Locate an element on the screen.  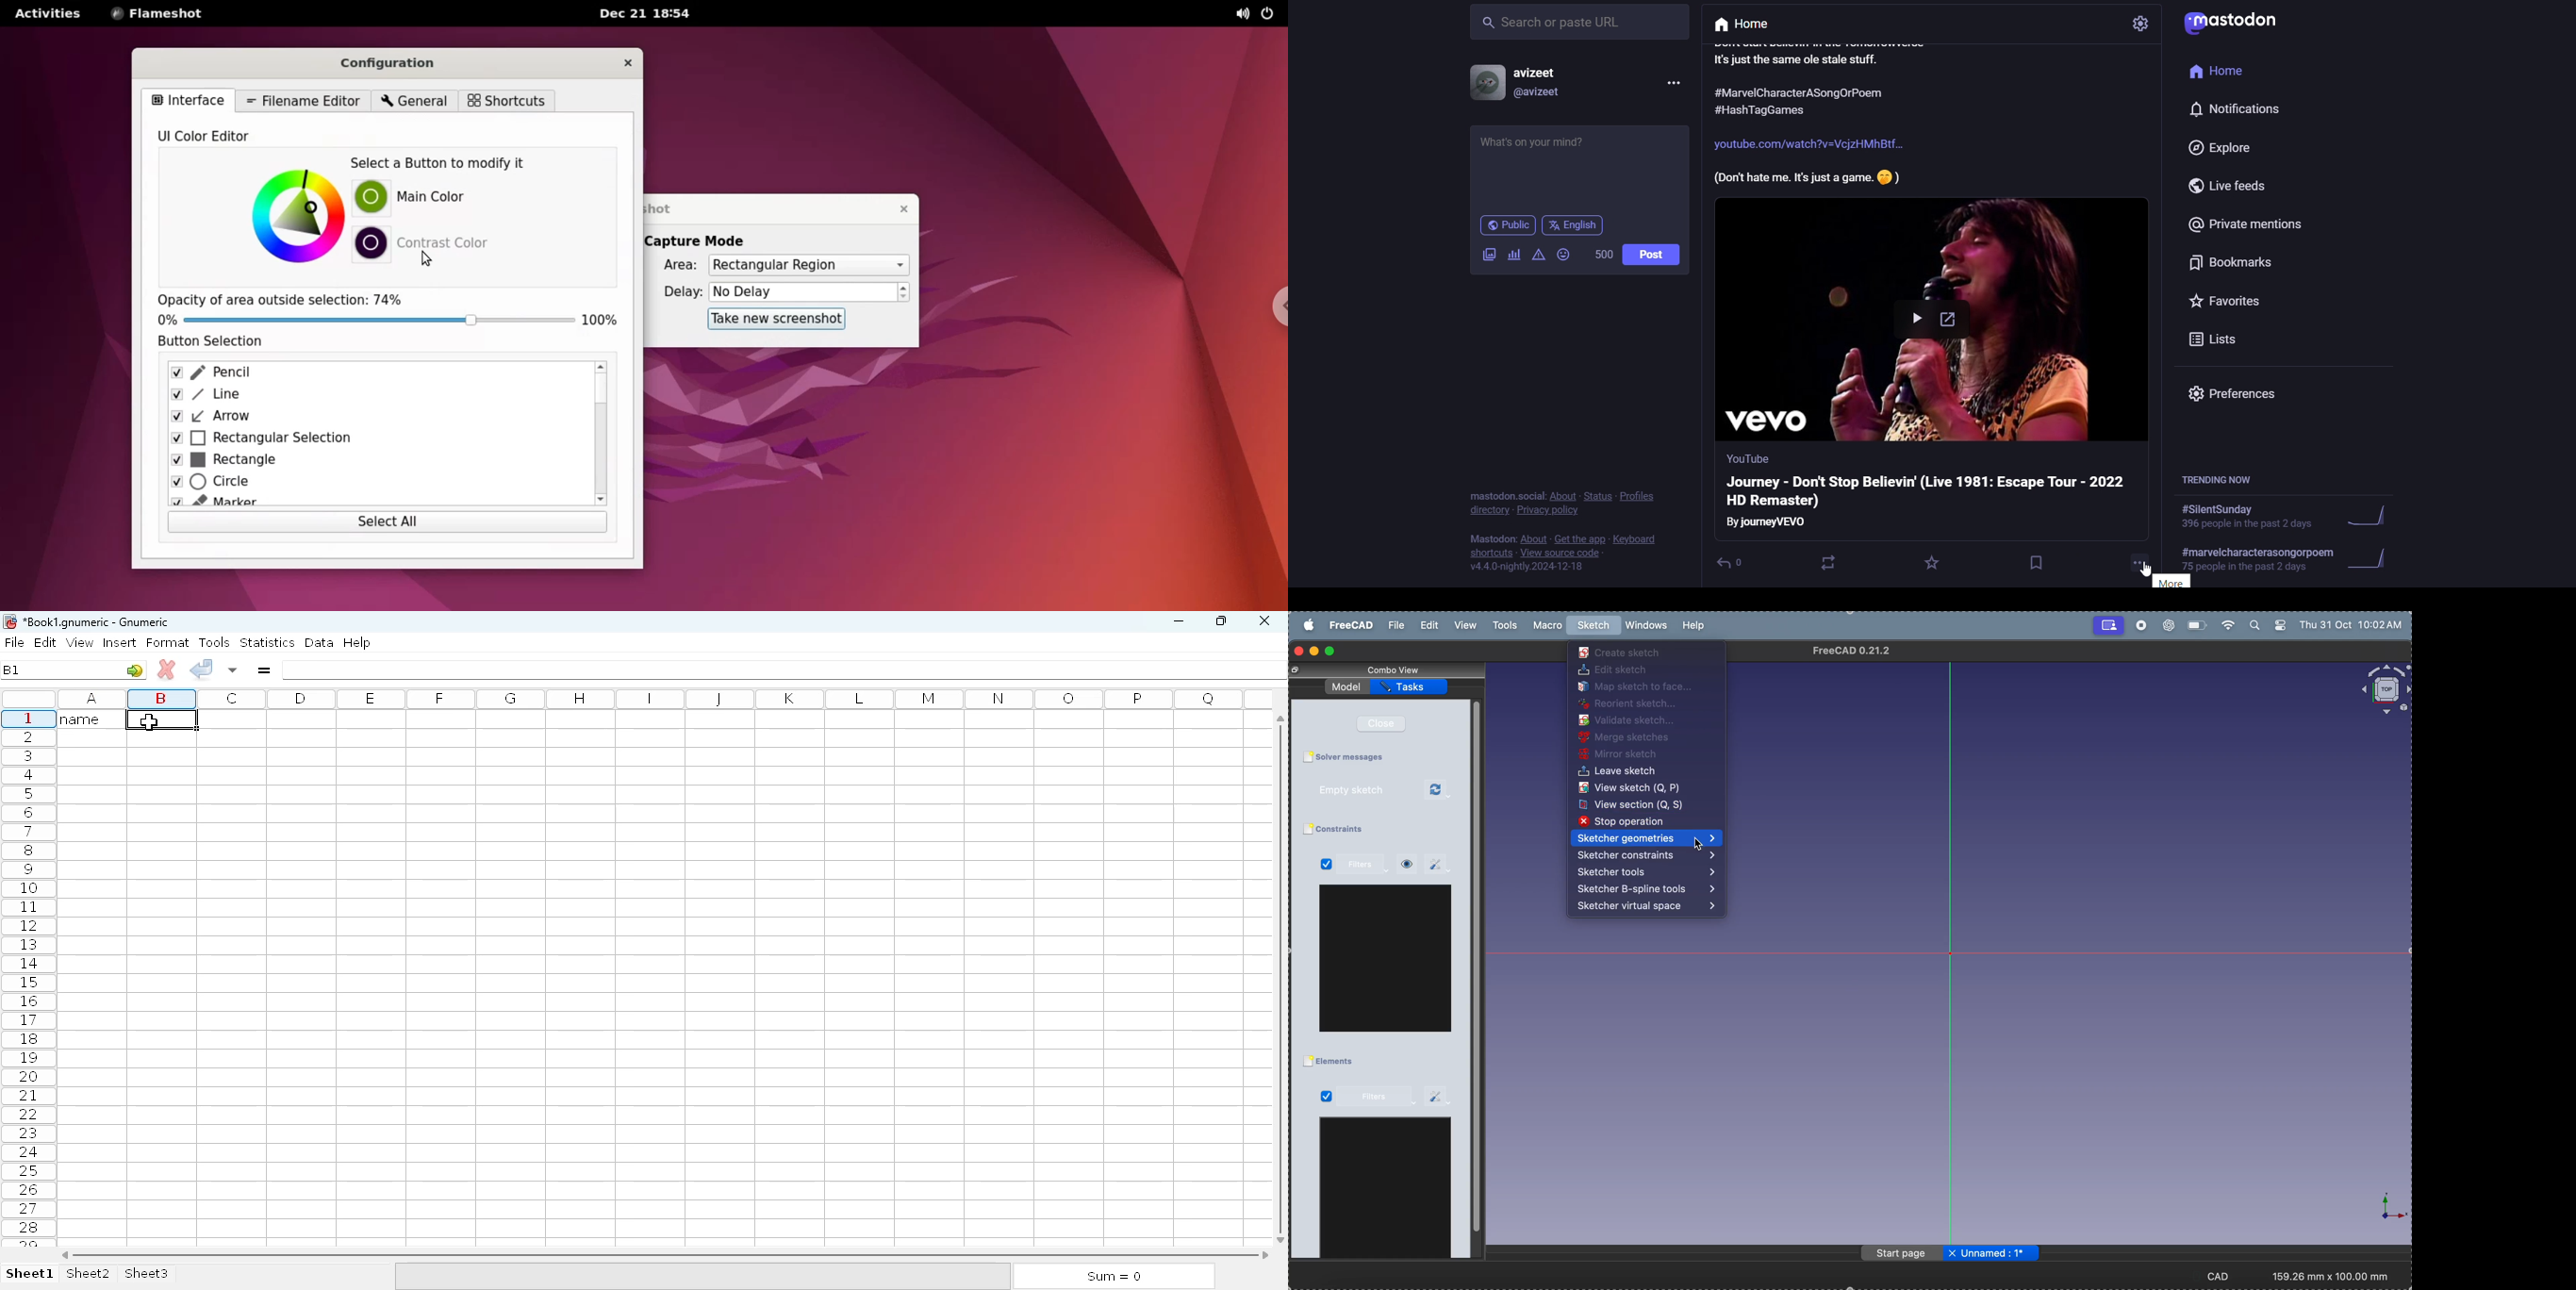
view is located at coordinates (80, 642).